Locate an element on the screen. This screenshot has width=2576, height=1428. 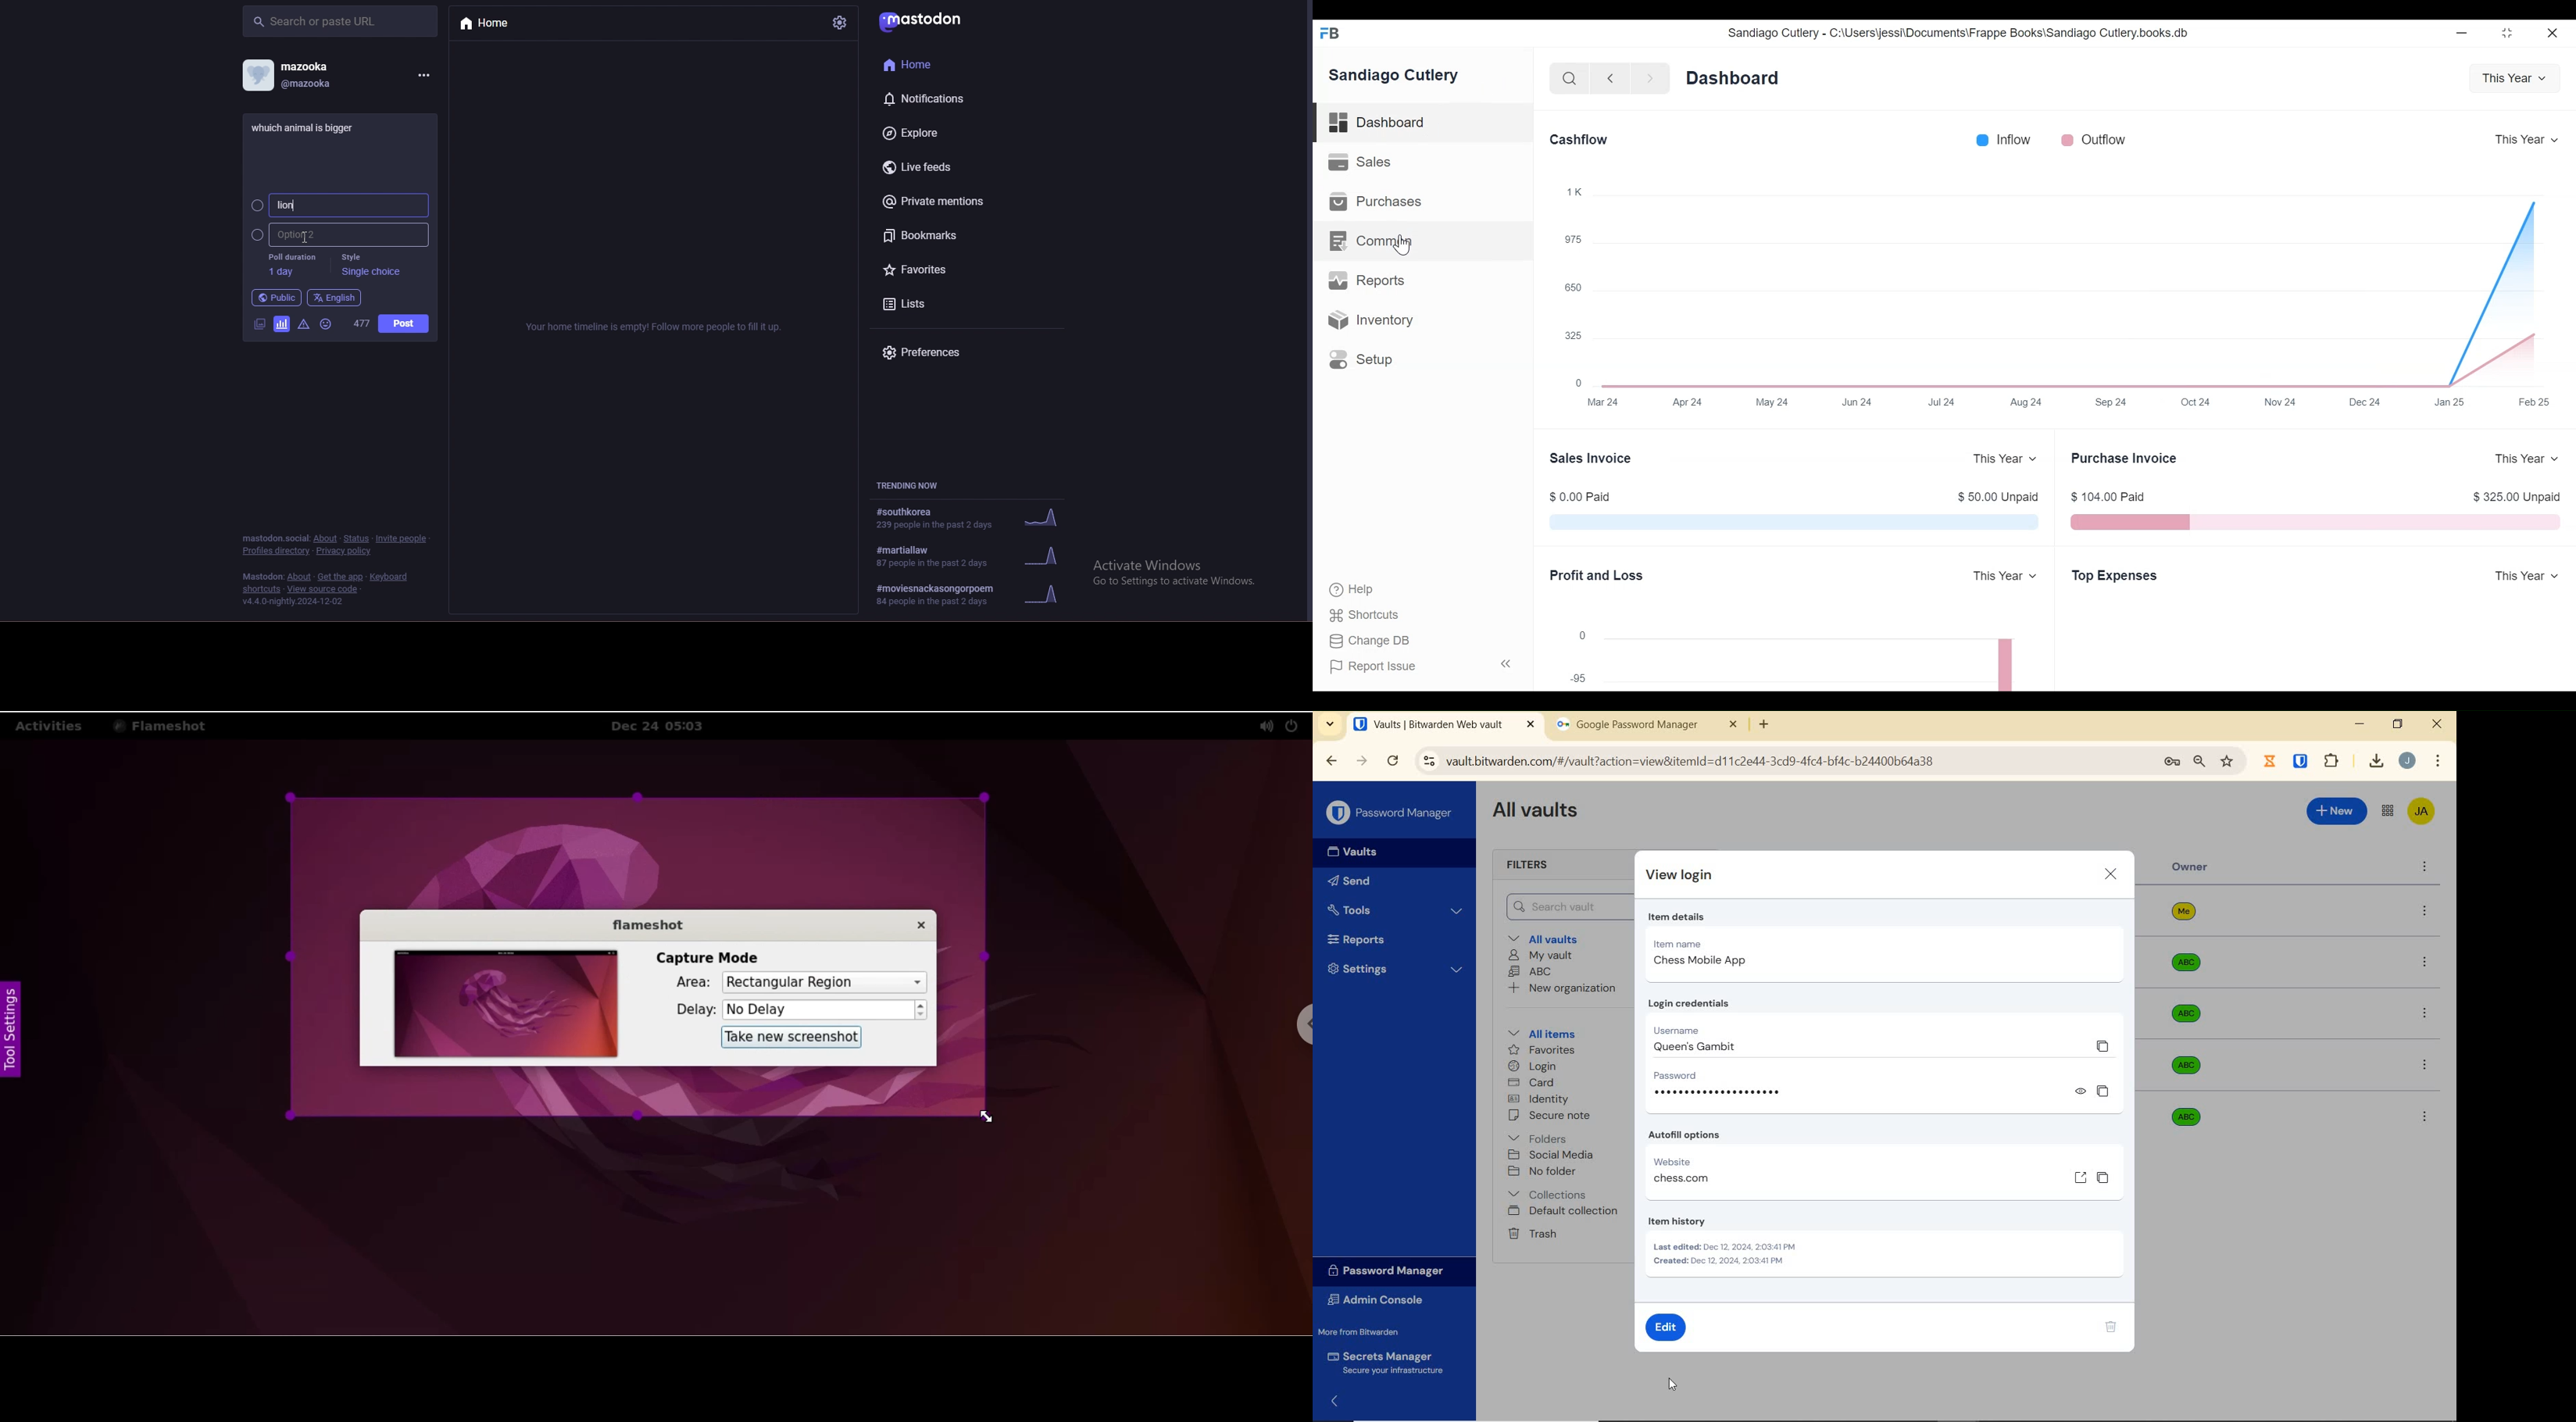
325 is located at coordinates (1573, 335).